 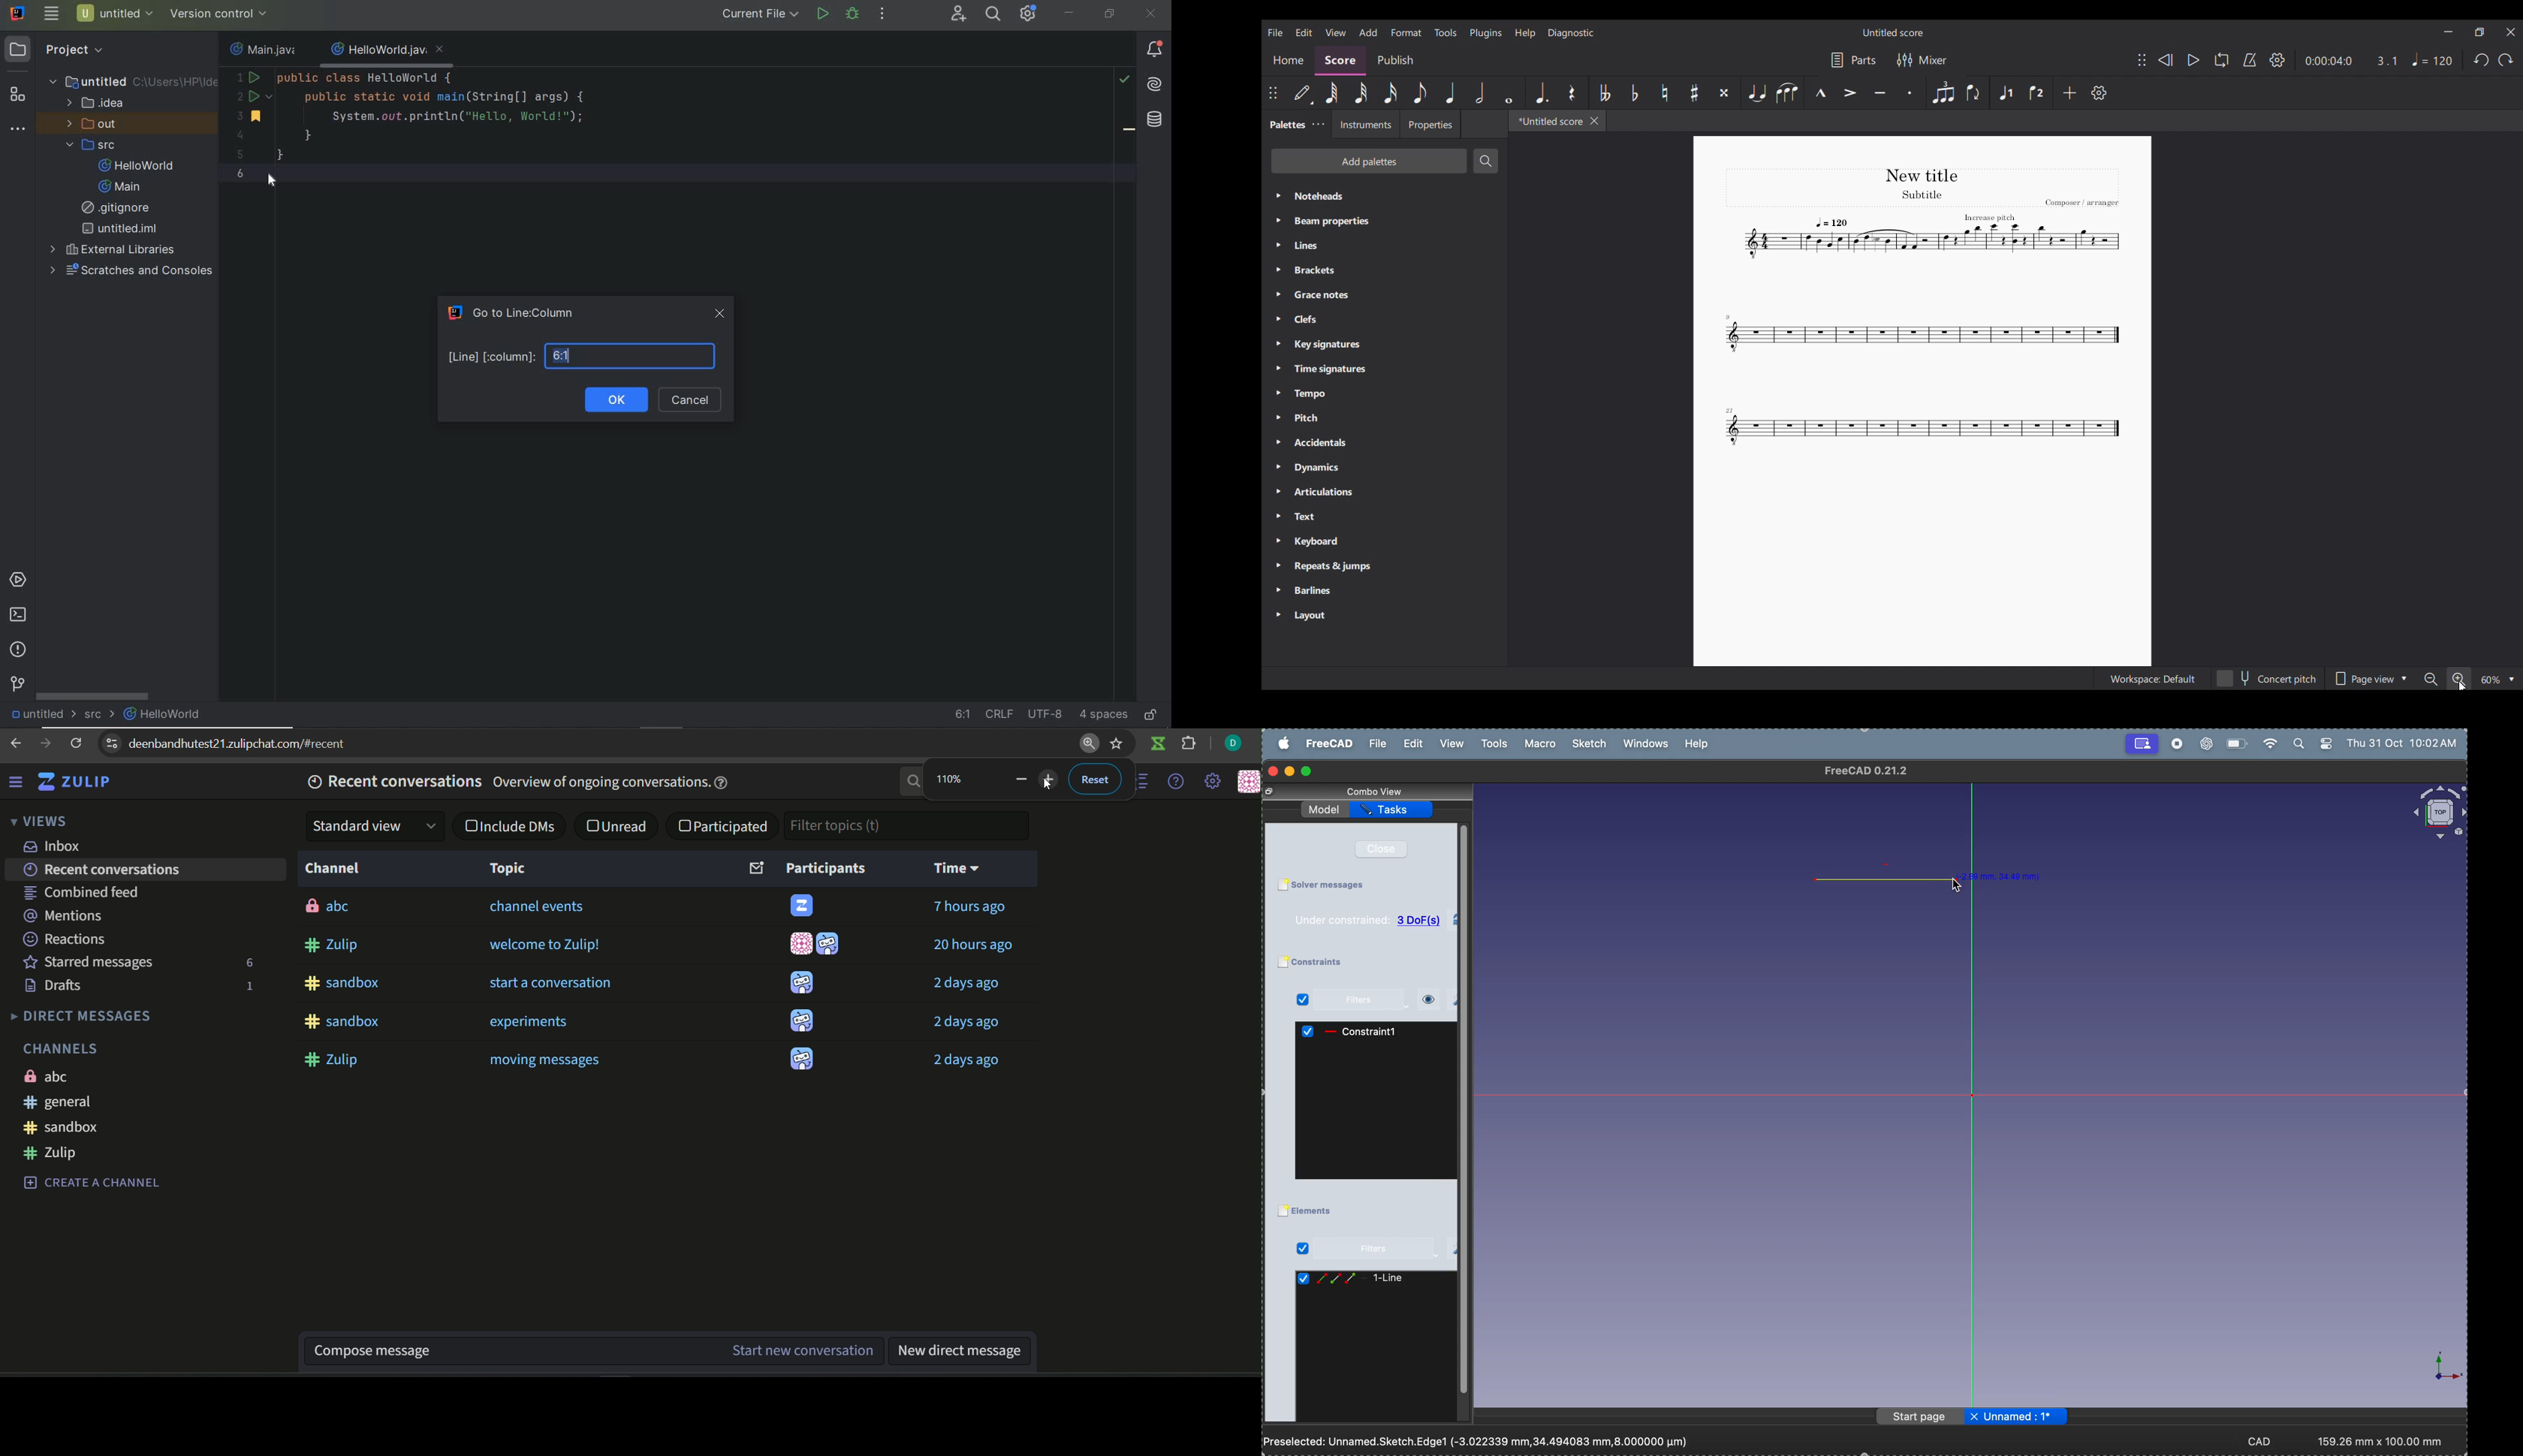 I want to click on Recording, so click(x=2142, y=742).